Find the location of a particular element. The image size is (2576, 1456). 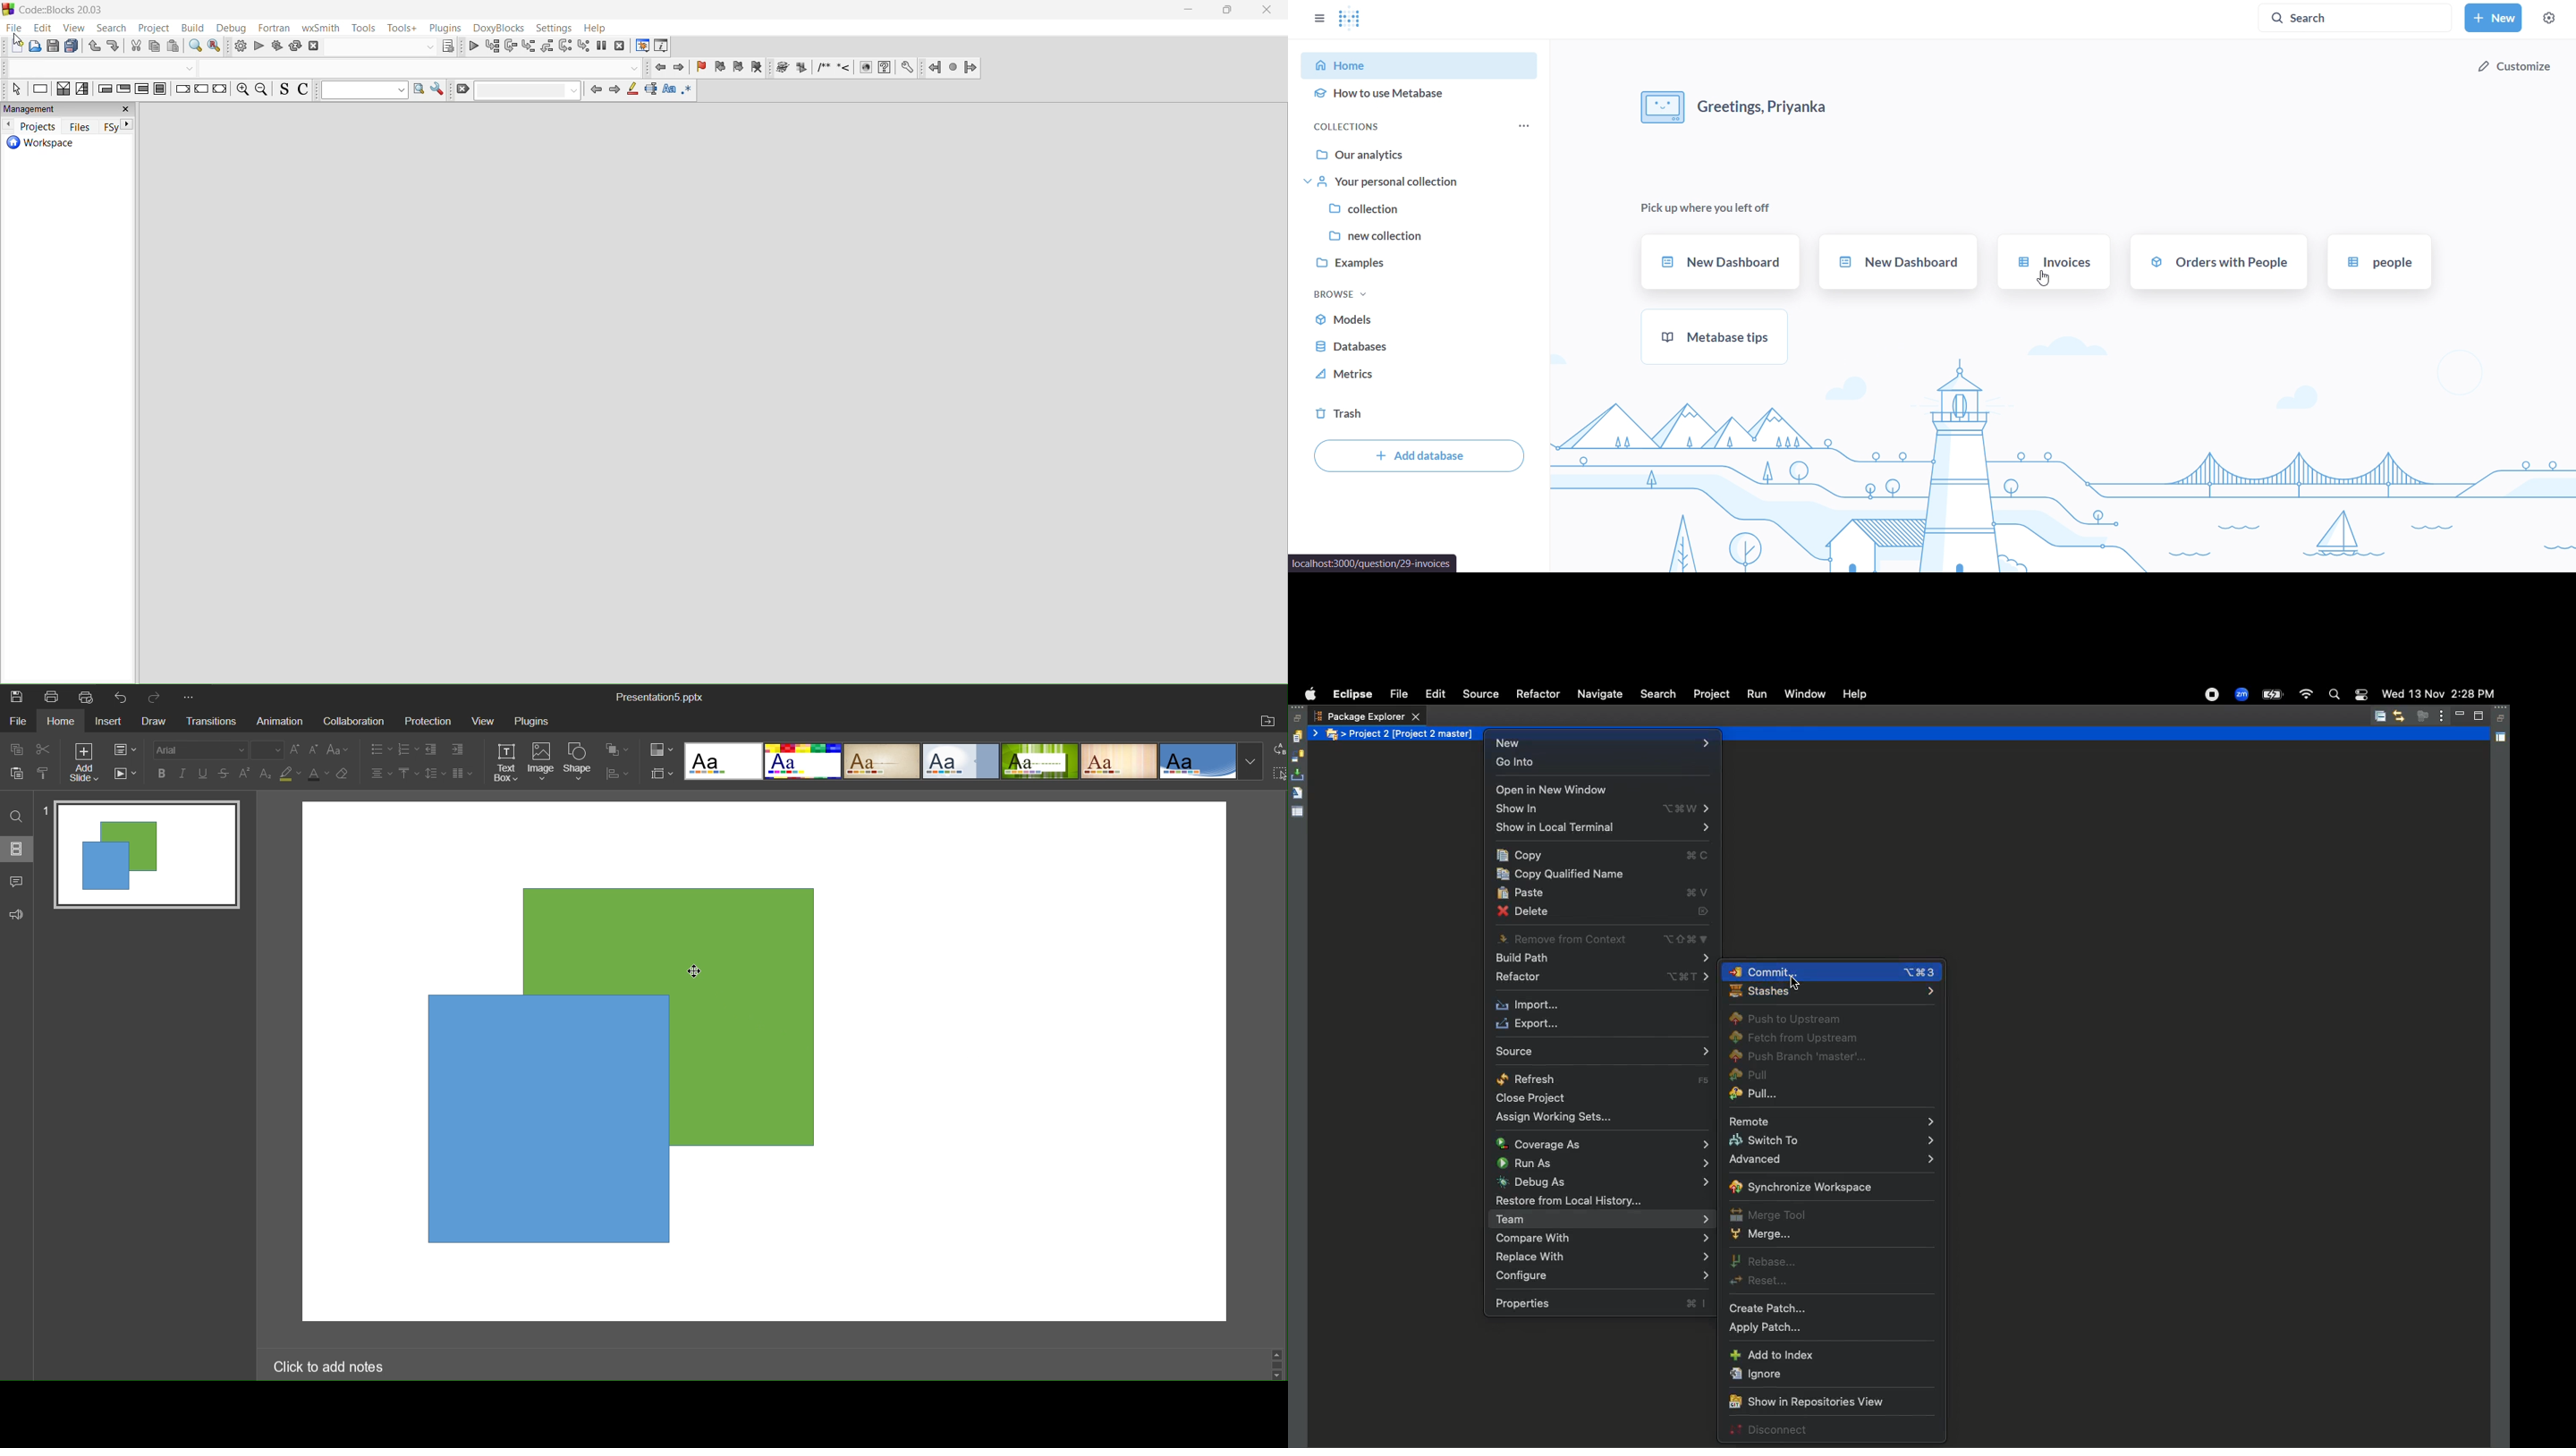

Text Box is located at coordinates (503, 762).